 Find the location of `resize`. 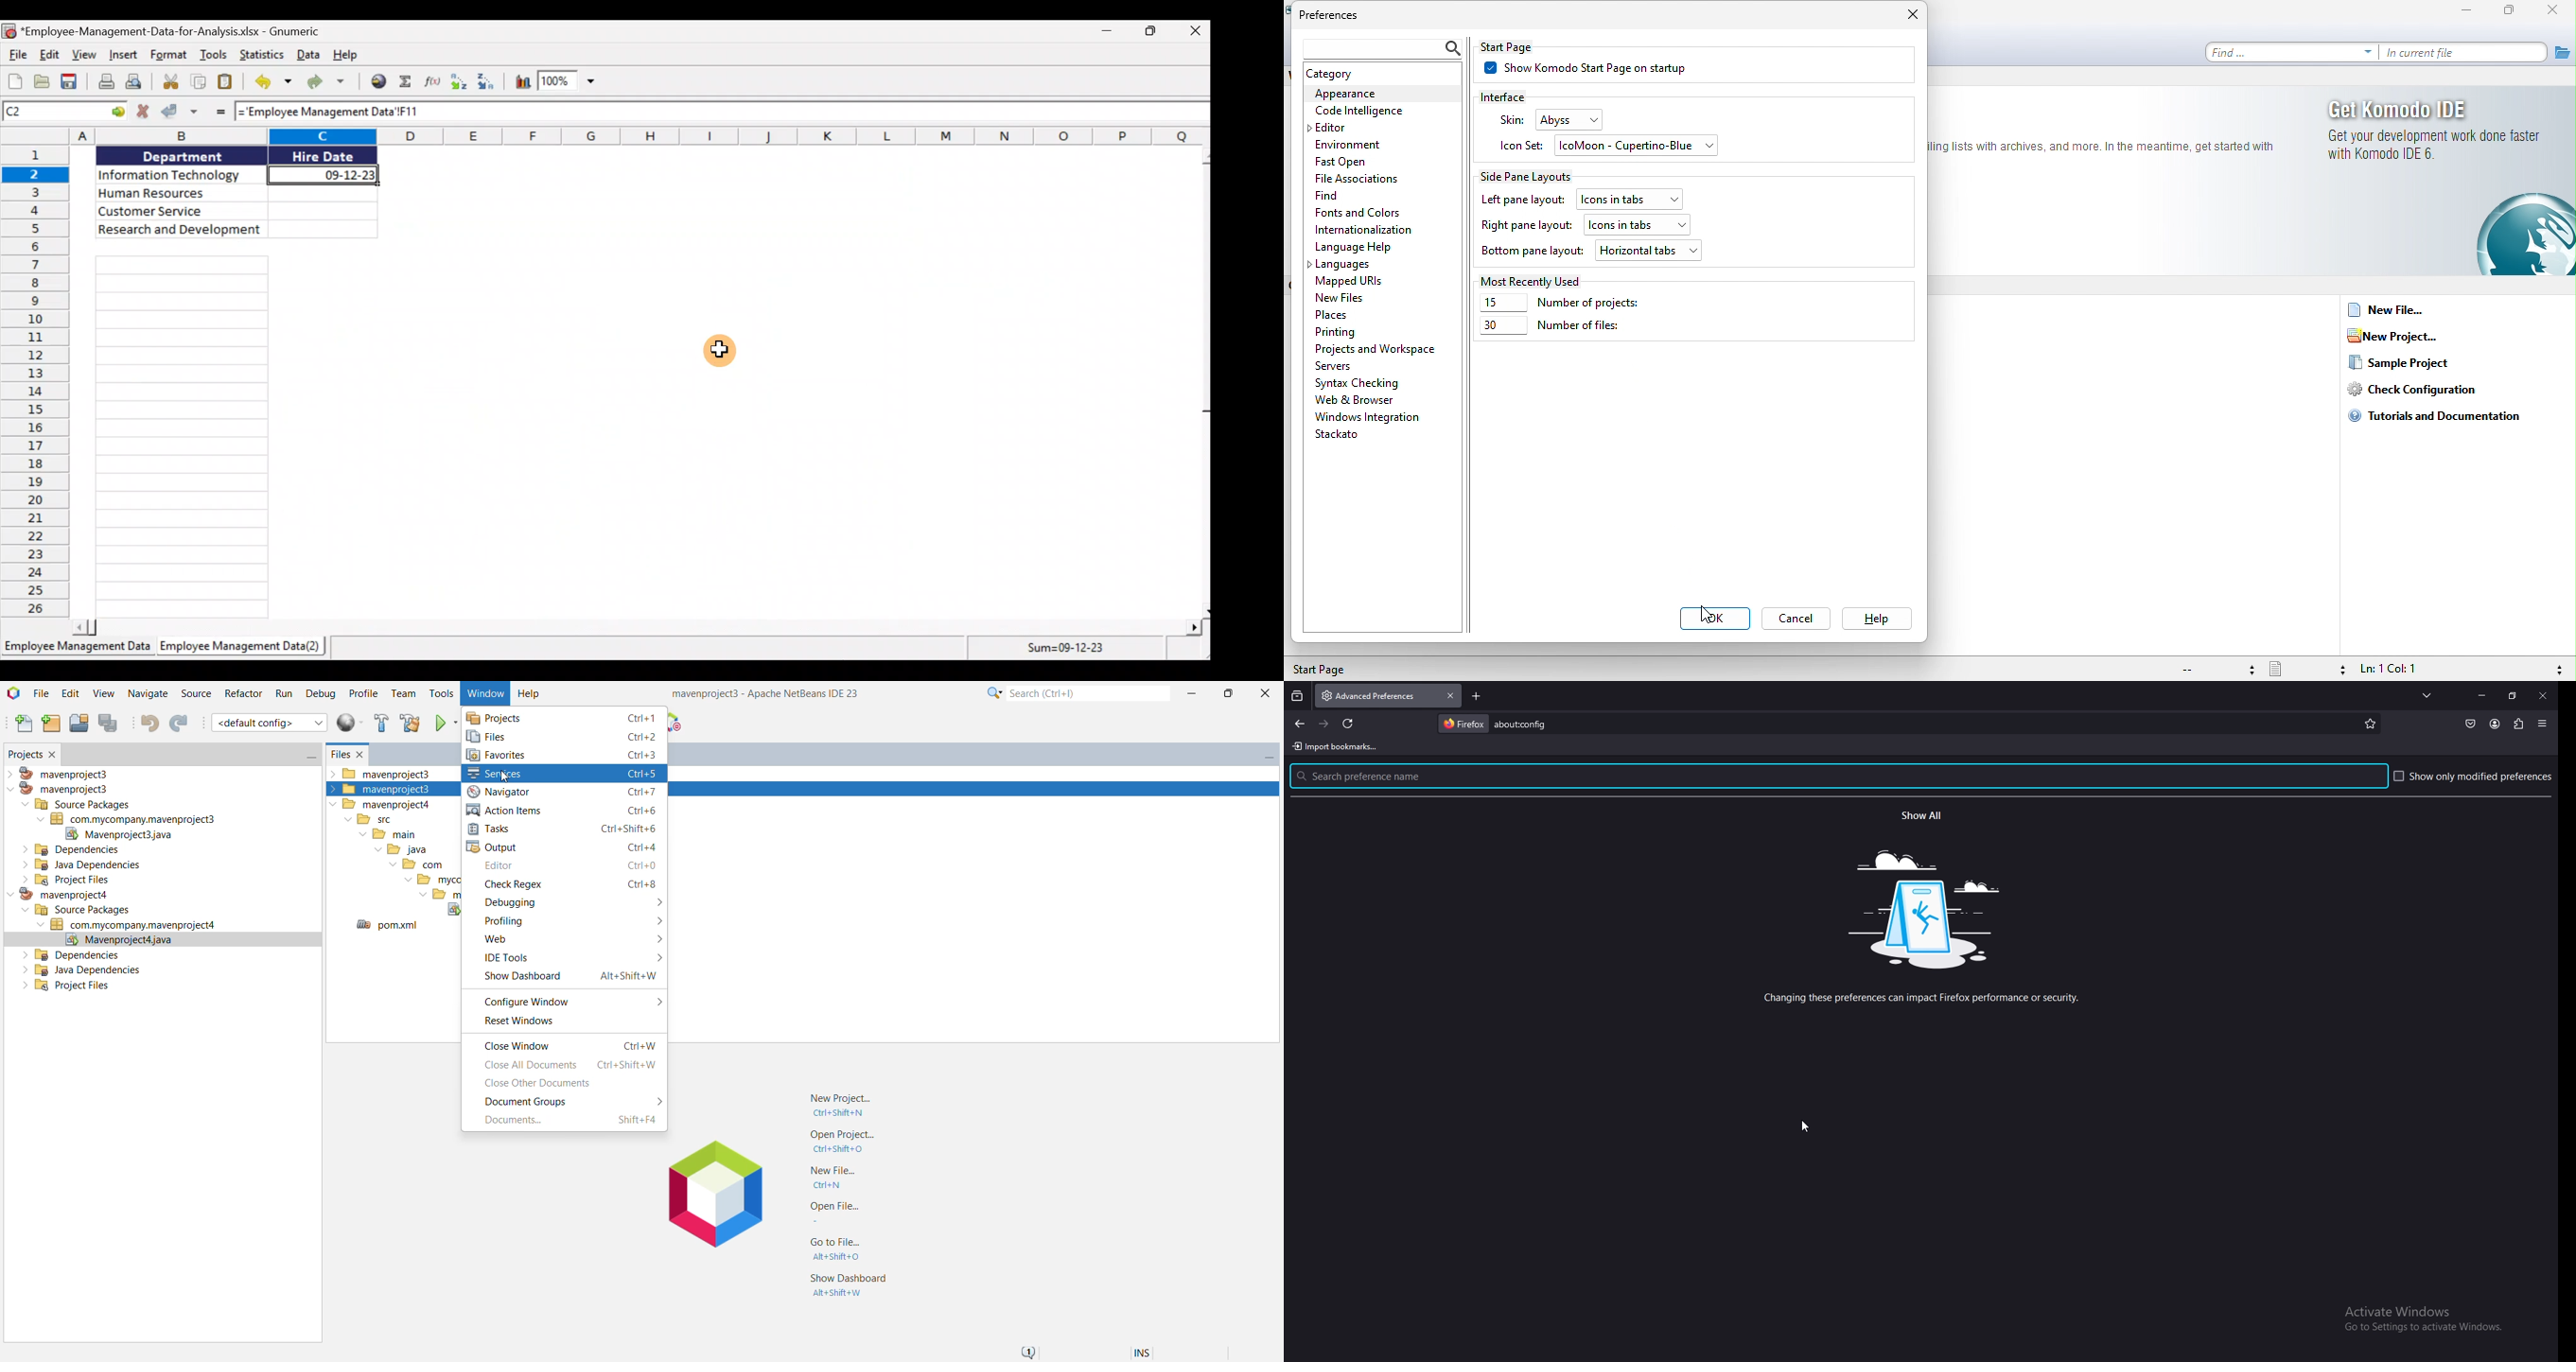

resize is located at coordinates (2513, 696).